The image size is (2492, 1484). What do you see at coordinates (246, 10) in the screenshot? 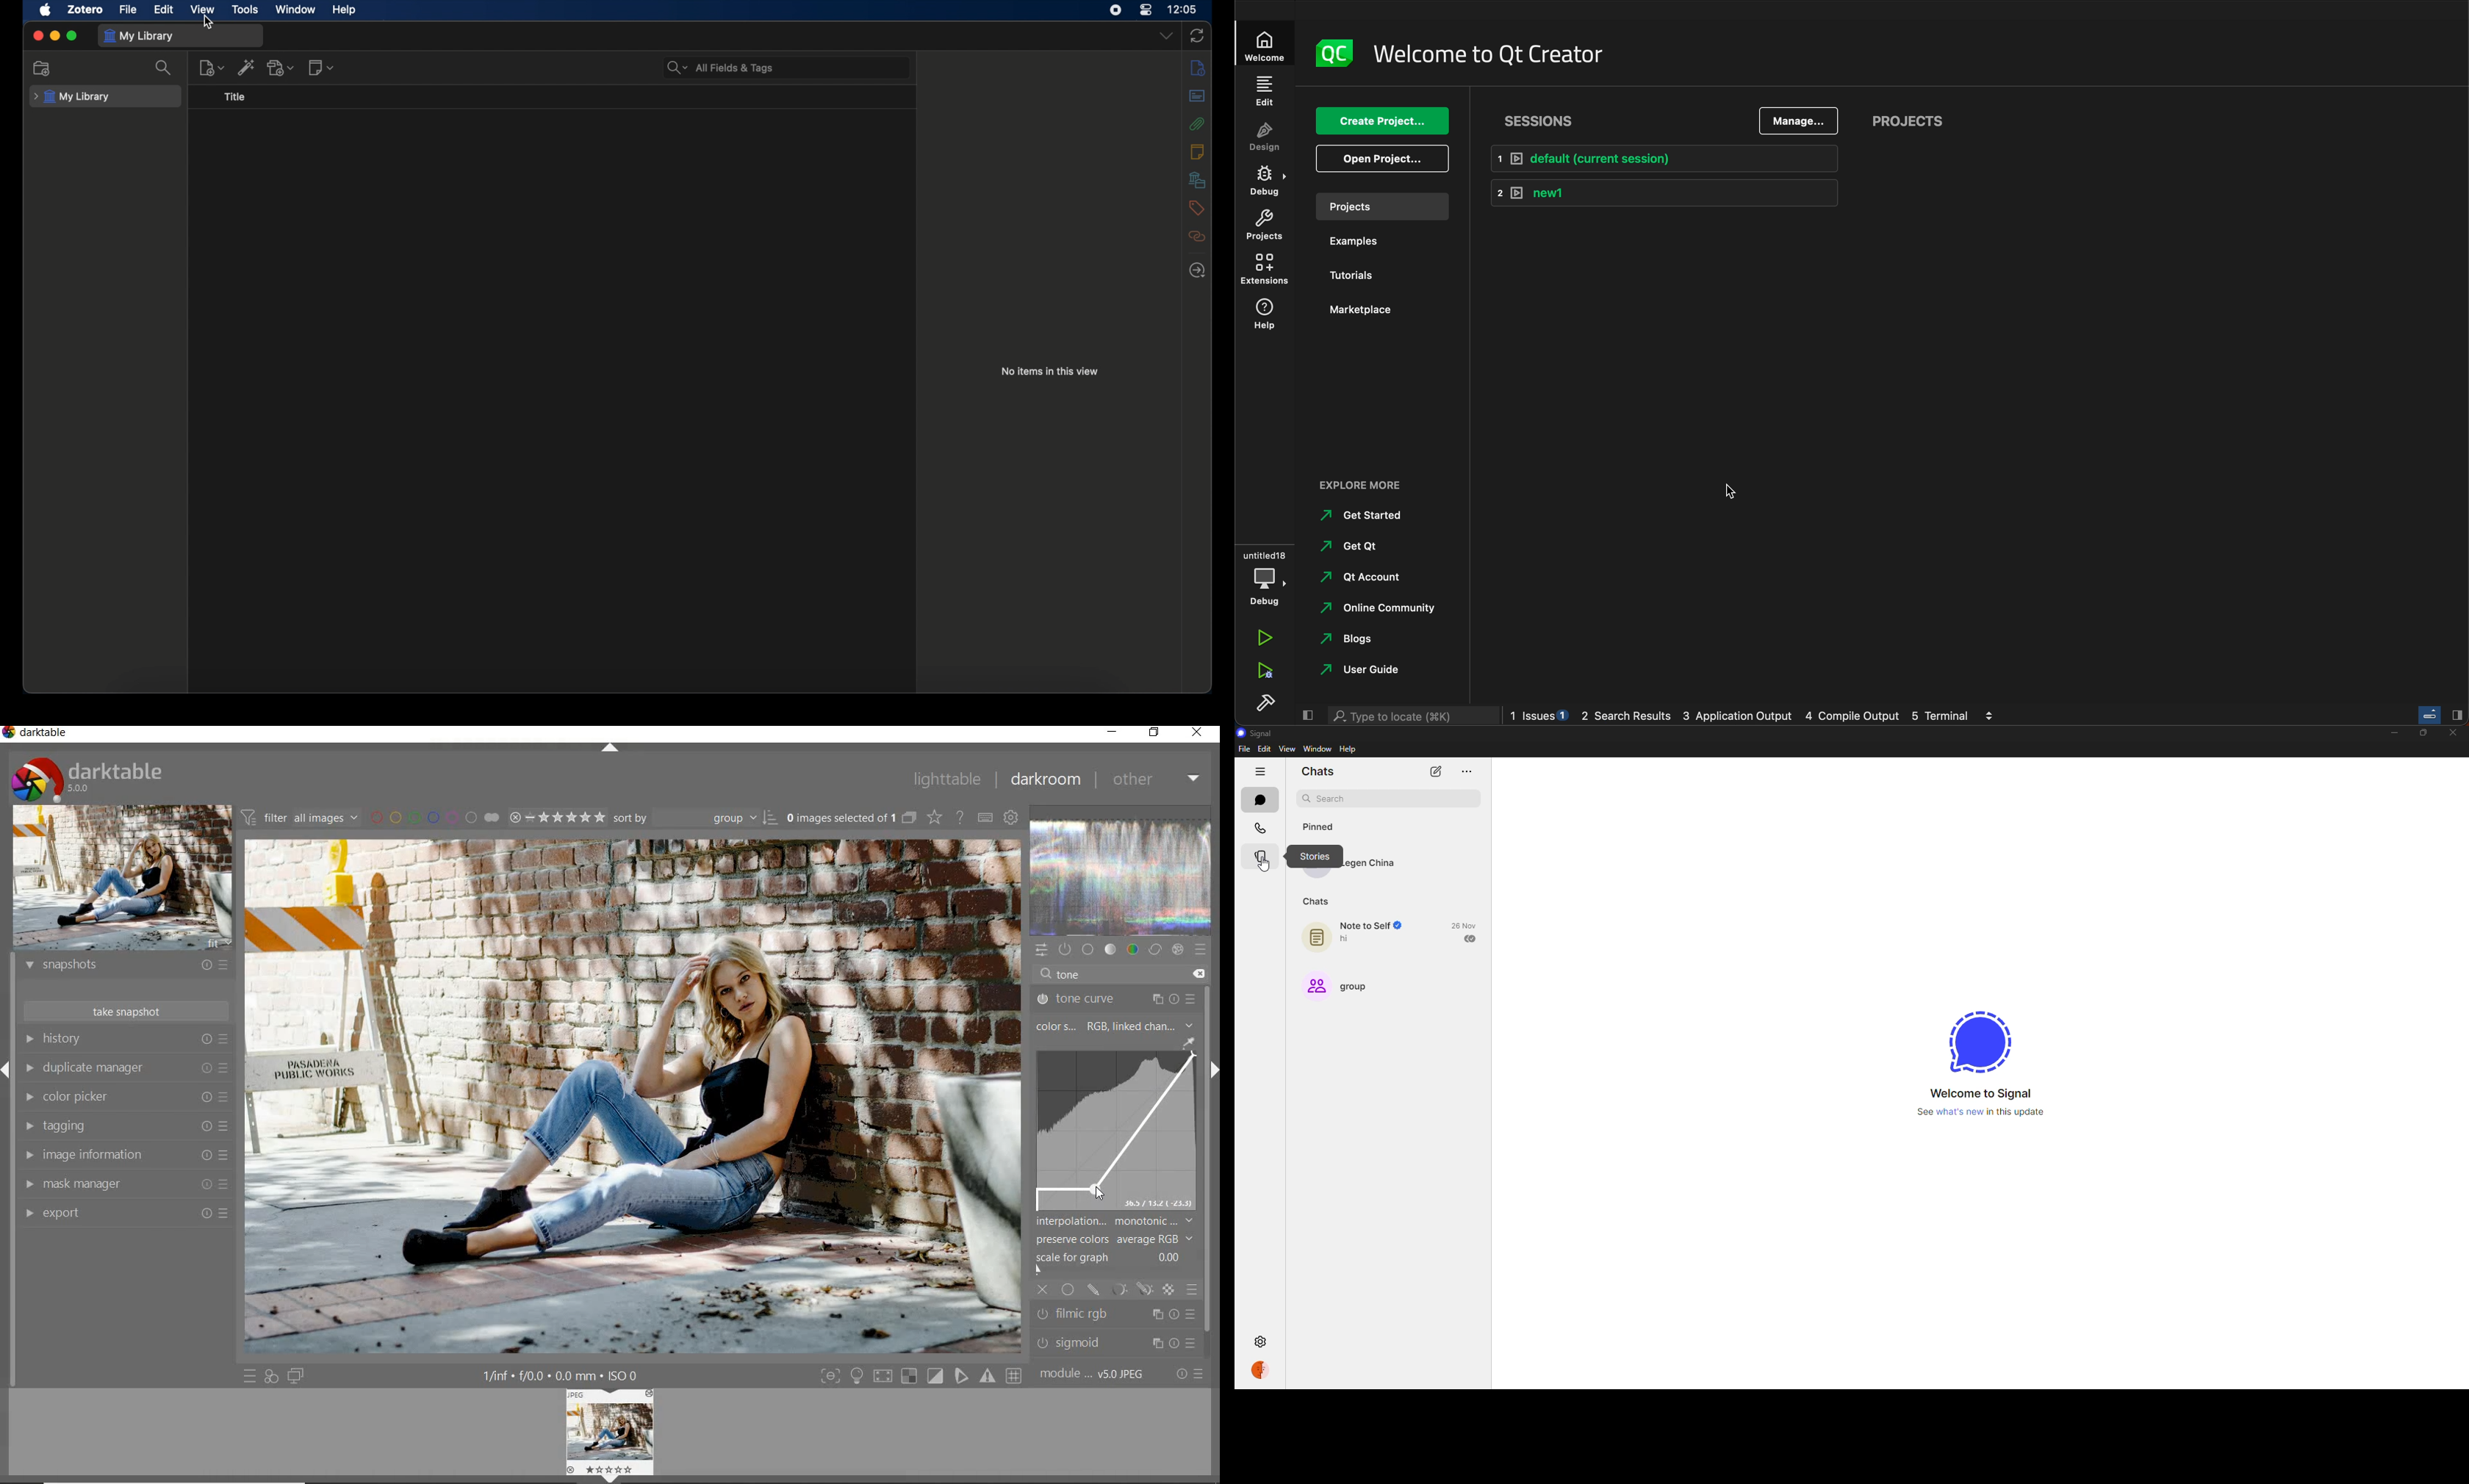
I see `tools` at bounding box center [246, 10].